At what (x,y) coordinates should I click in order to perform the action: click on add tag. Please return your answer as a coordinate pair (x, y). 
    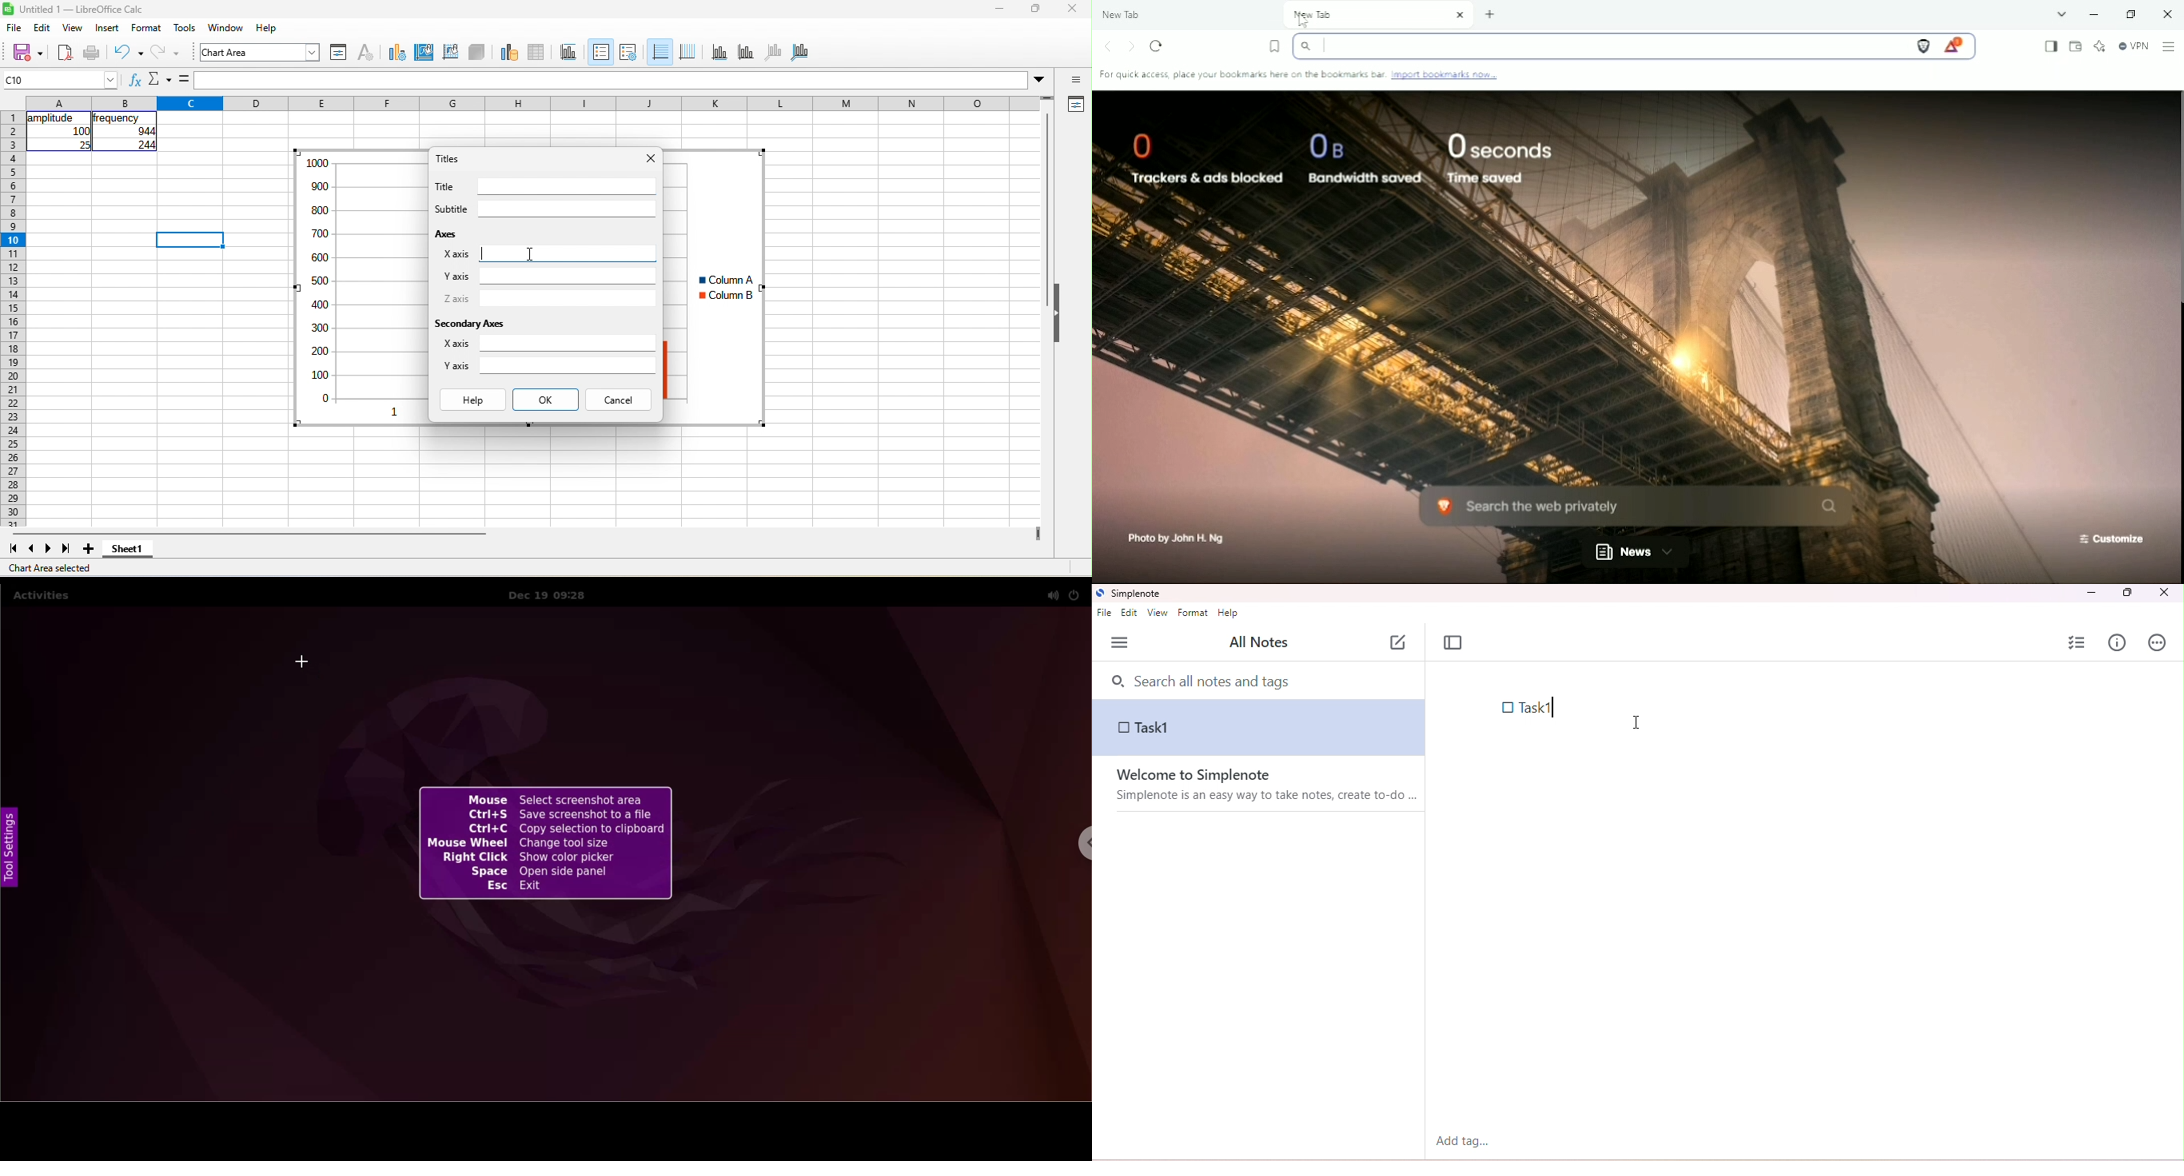
    Looking at the image, I should click on (1462, 1140).